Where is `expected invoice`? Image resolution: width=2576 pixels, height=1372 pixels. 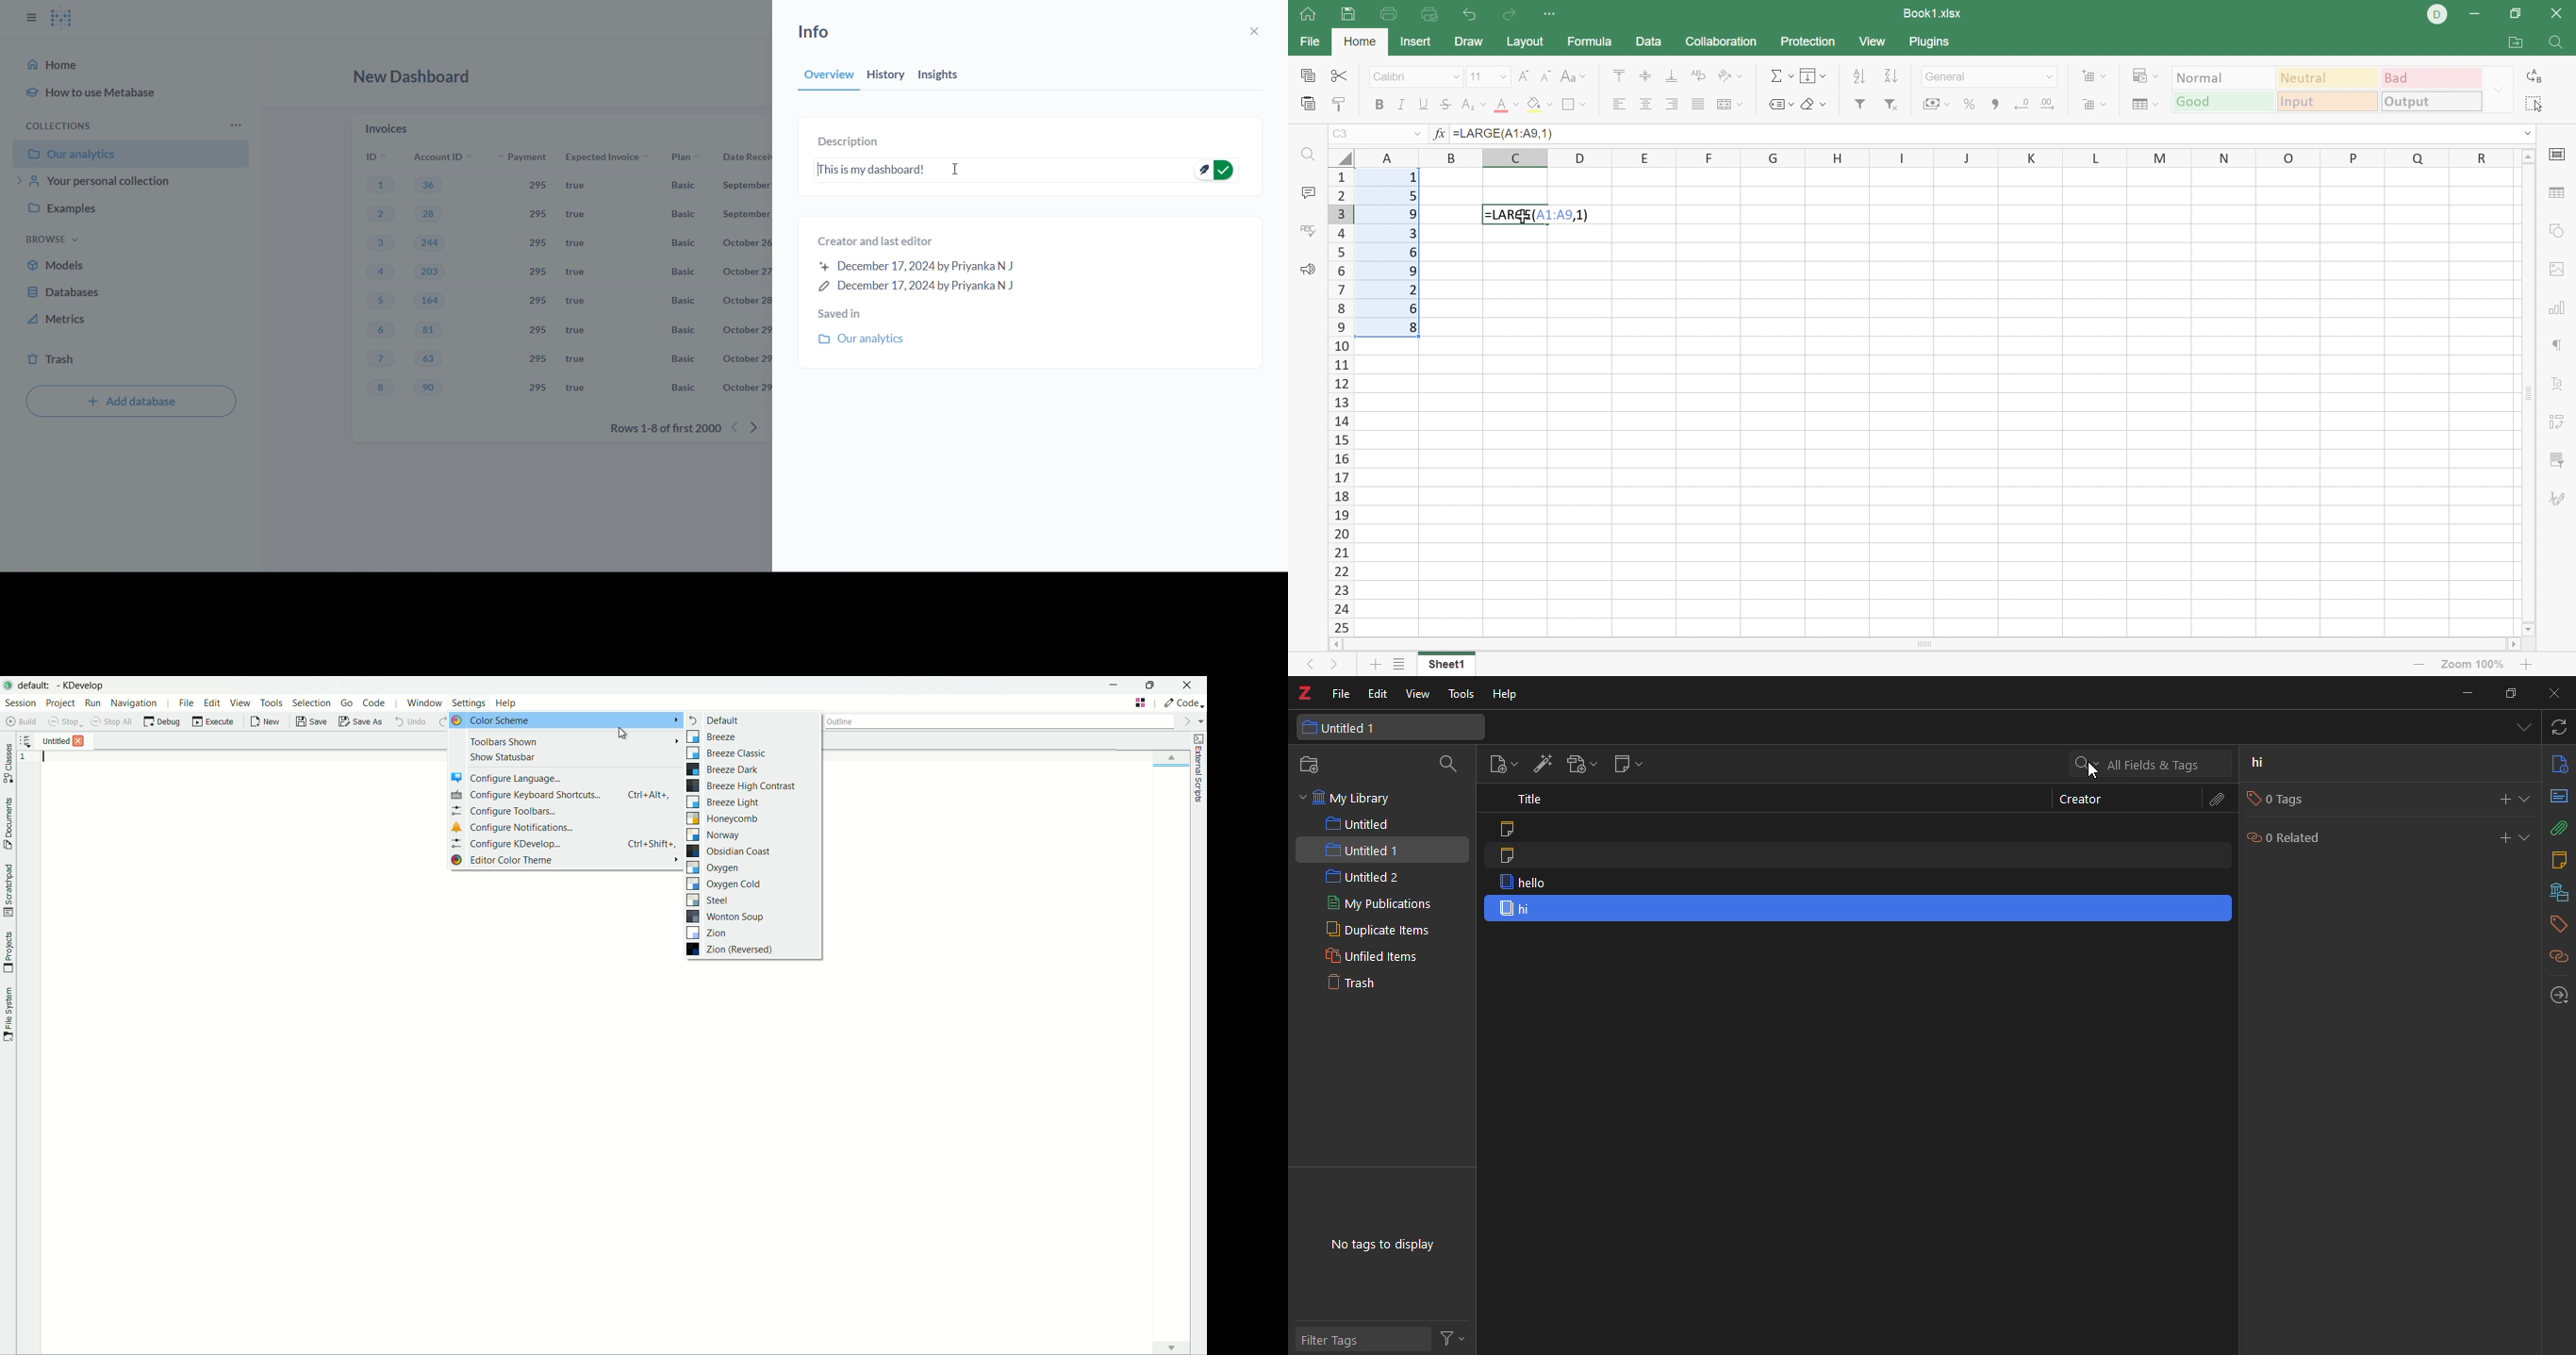 expected invoice is located at coordinates (609, 157).